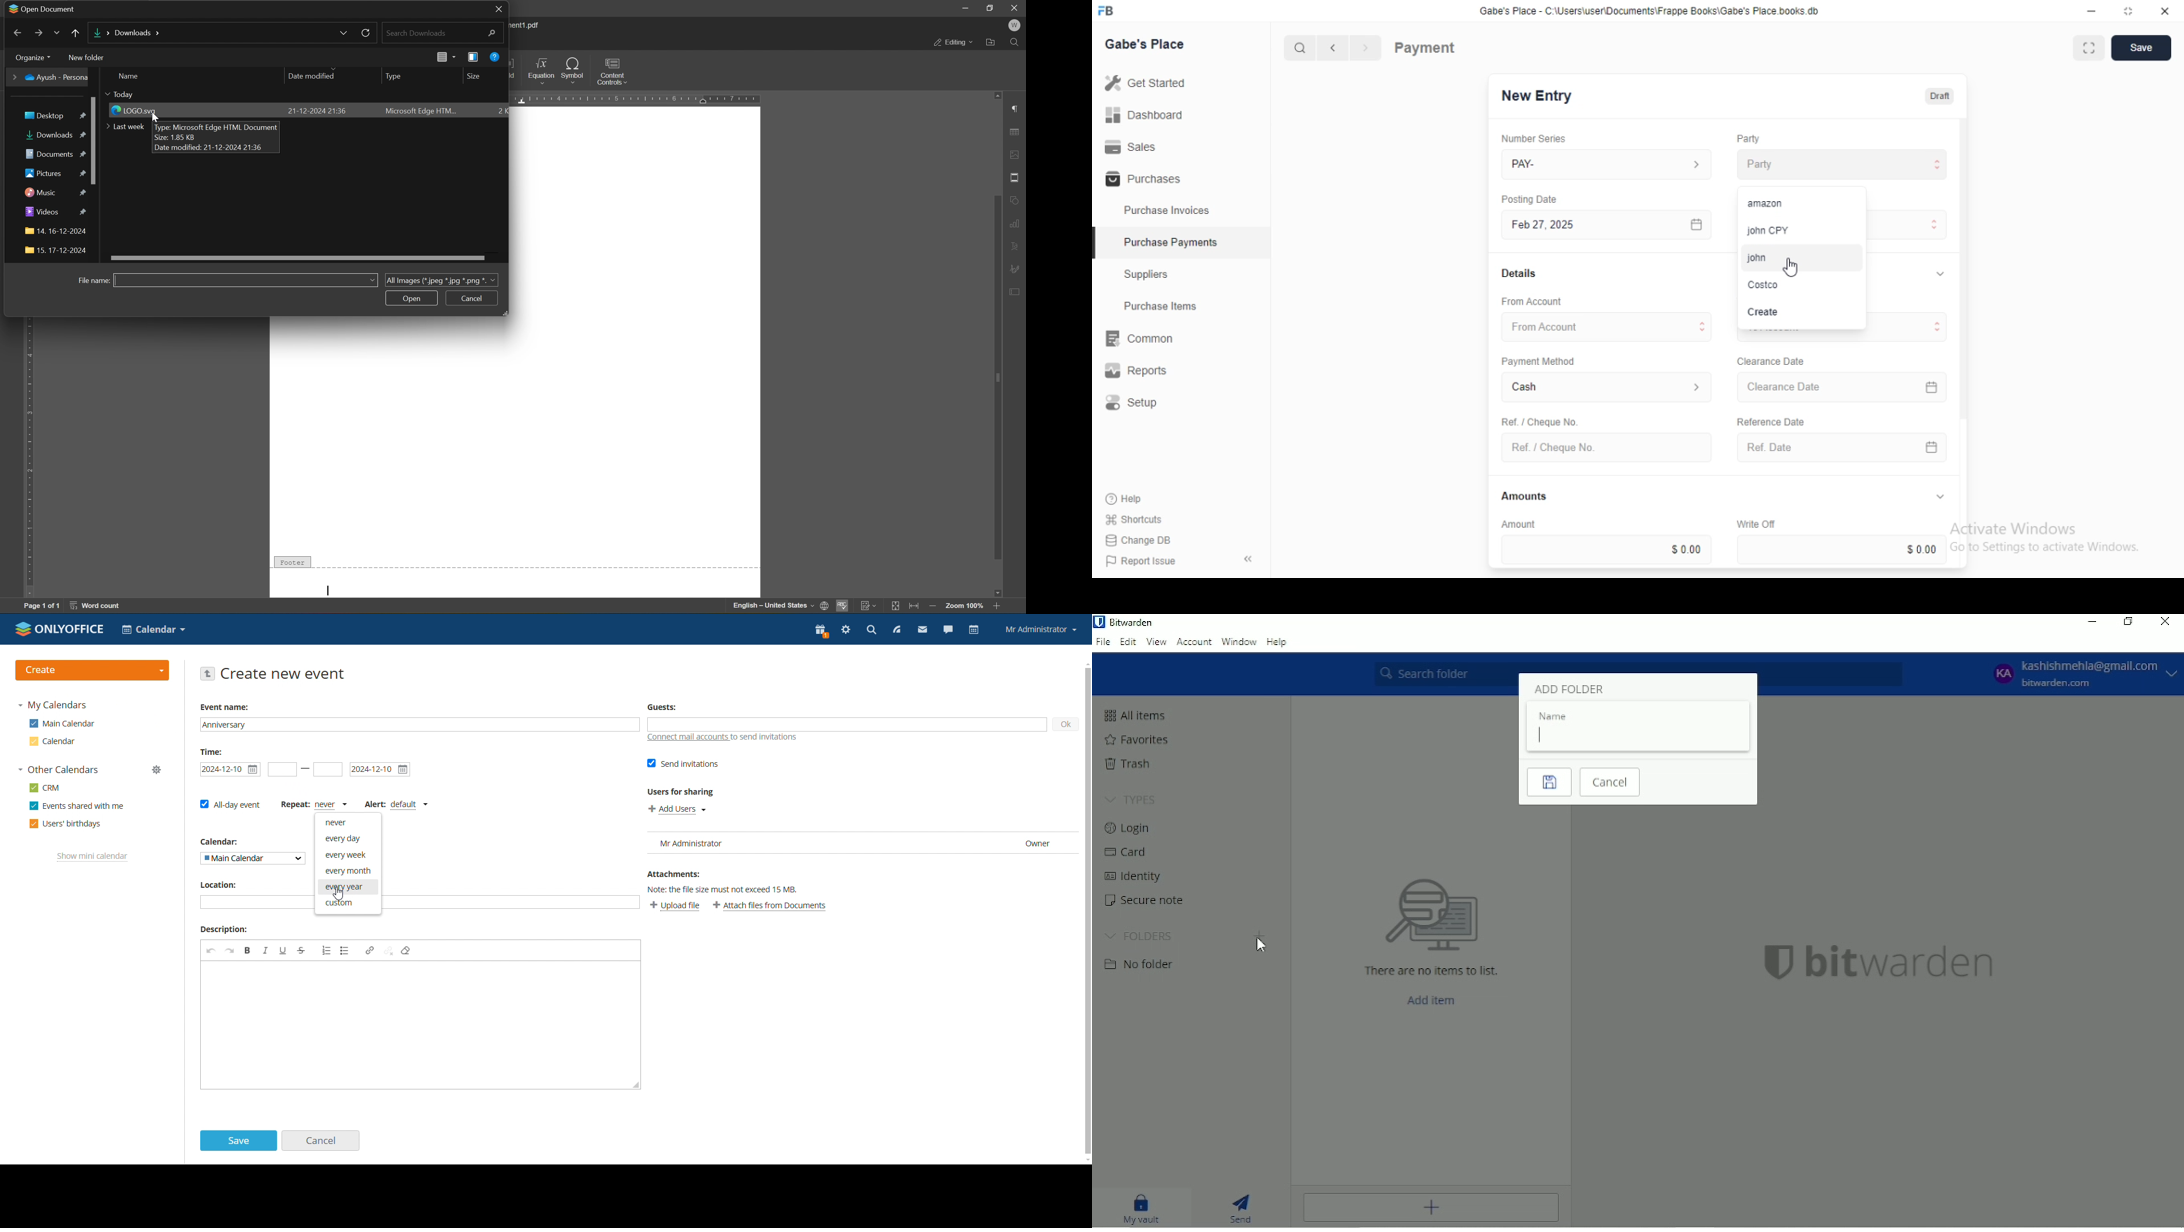 This screenshot has height=1232, width=2184. I want to click on Help, so click(1126, 500).